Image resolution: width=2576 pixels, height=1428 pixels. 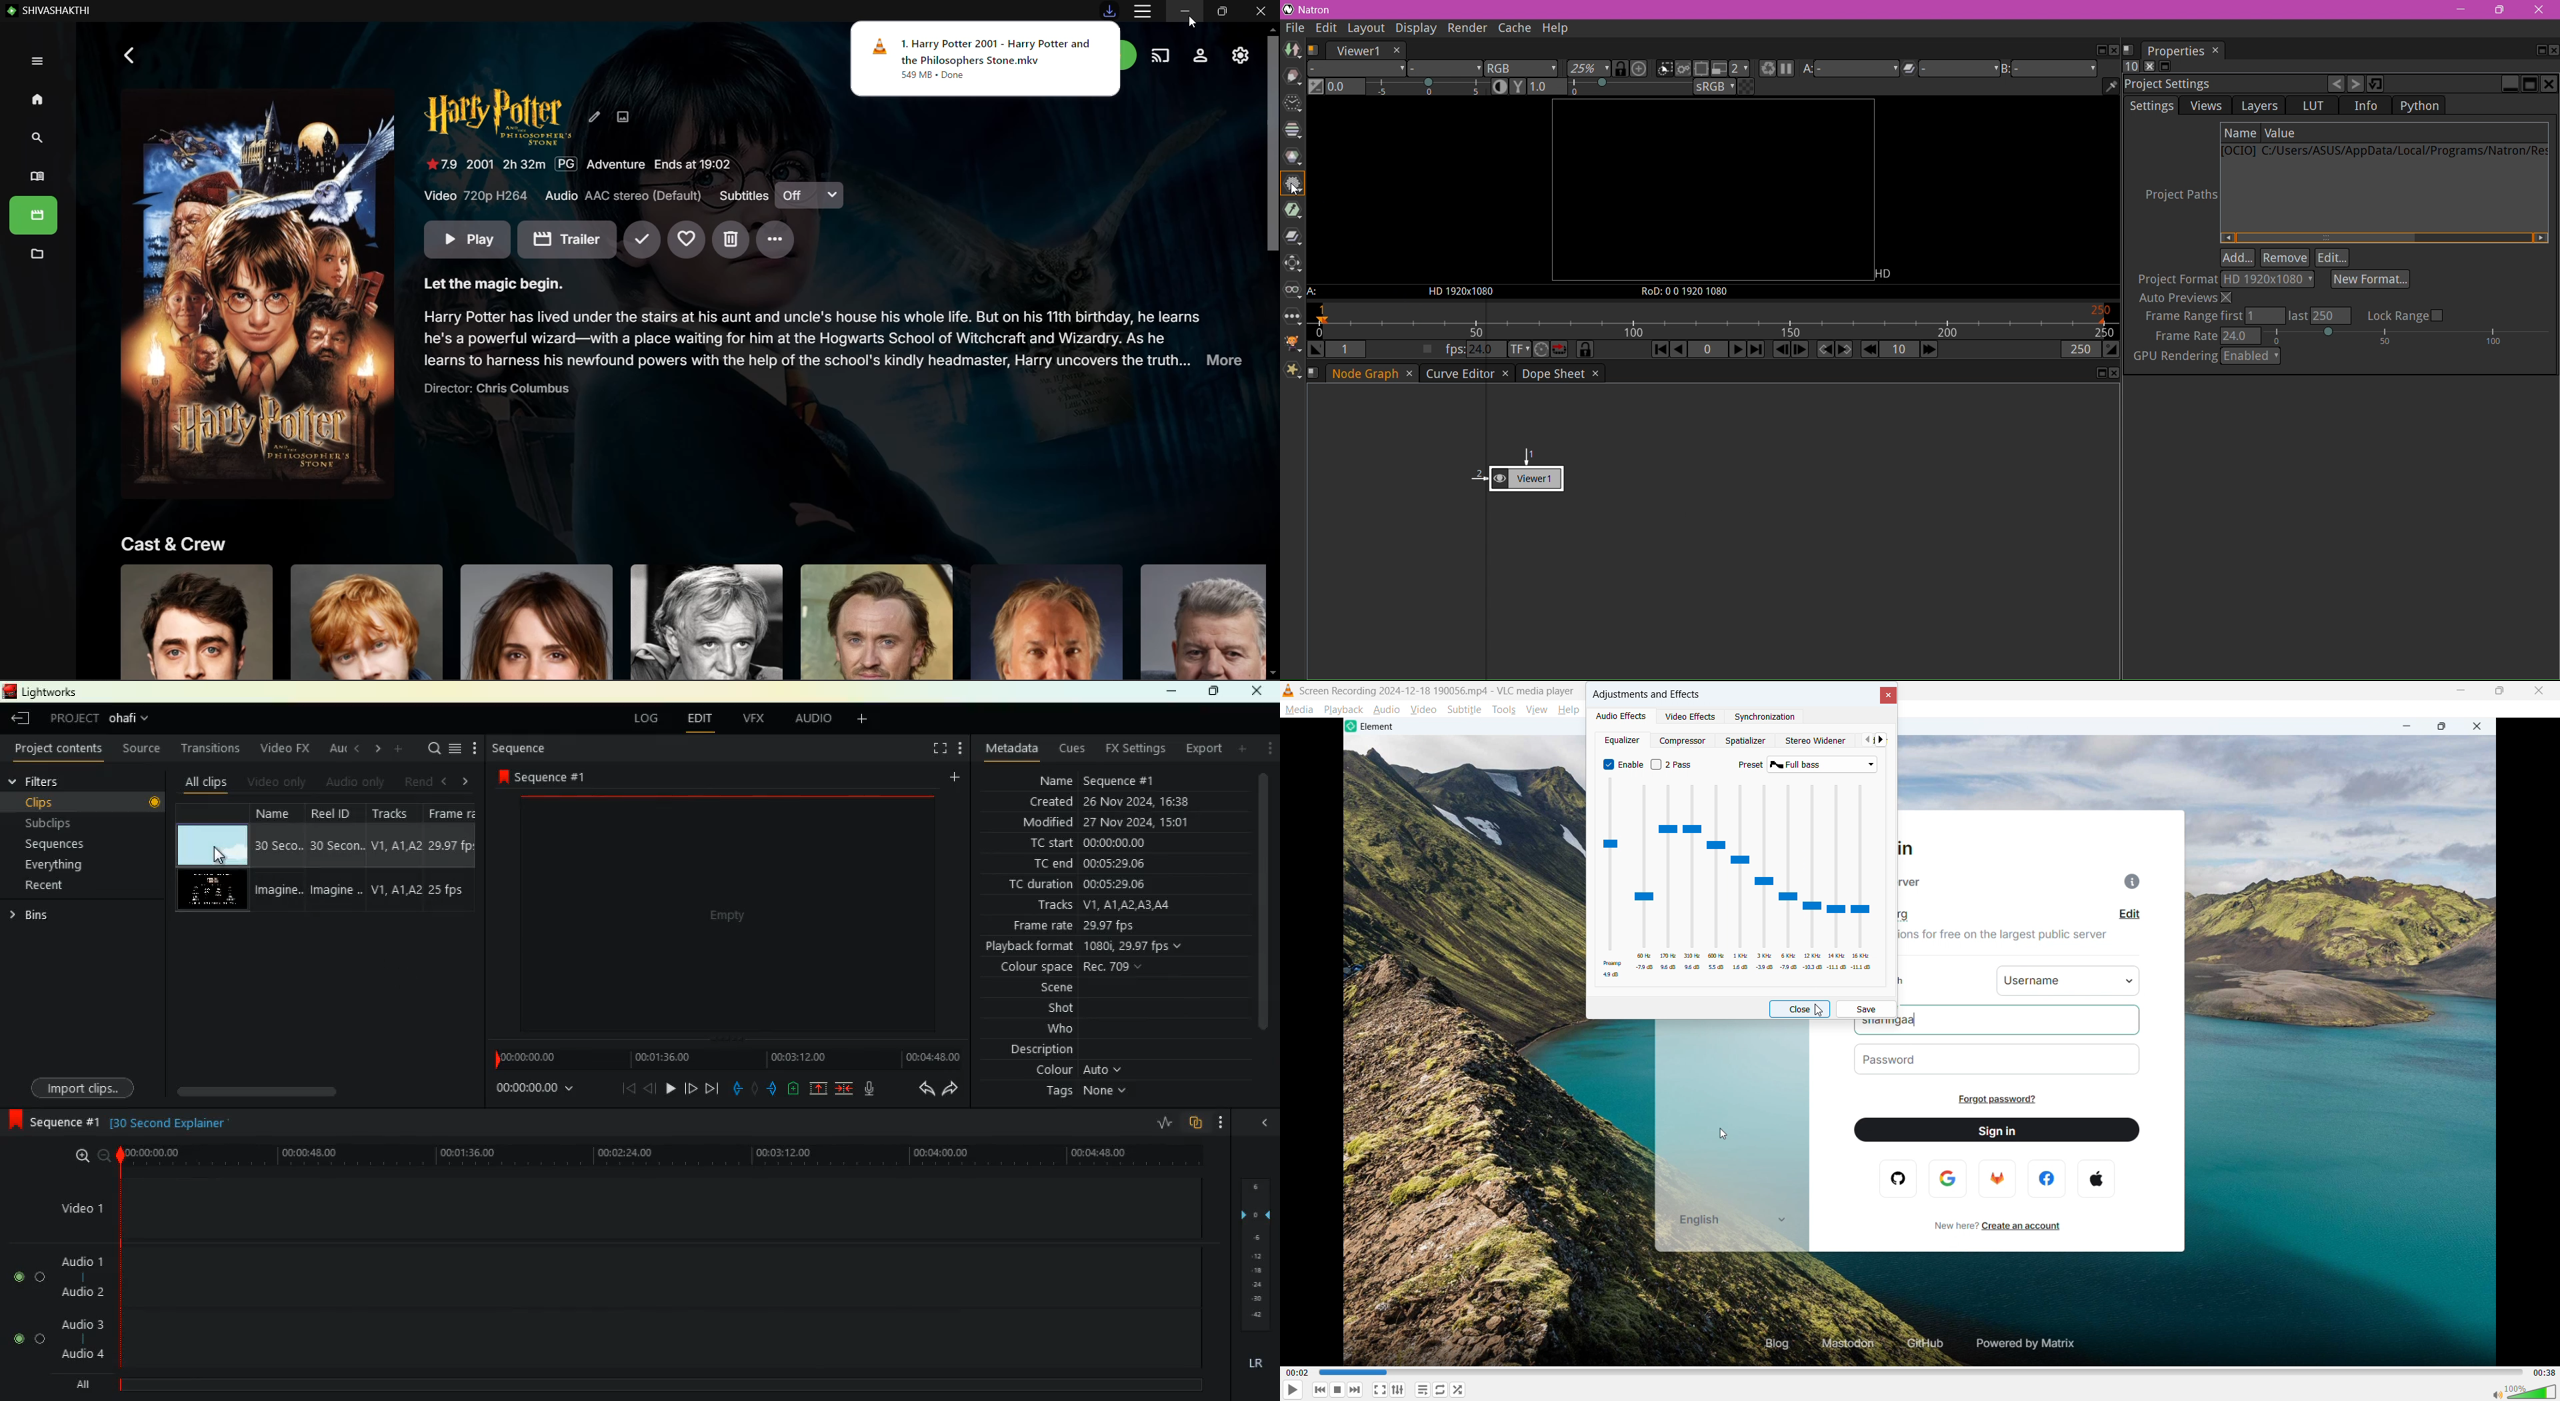 I want to click on Media , so click(x=1299, y=710).